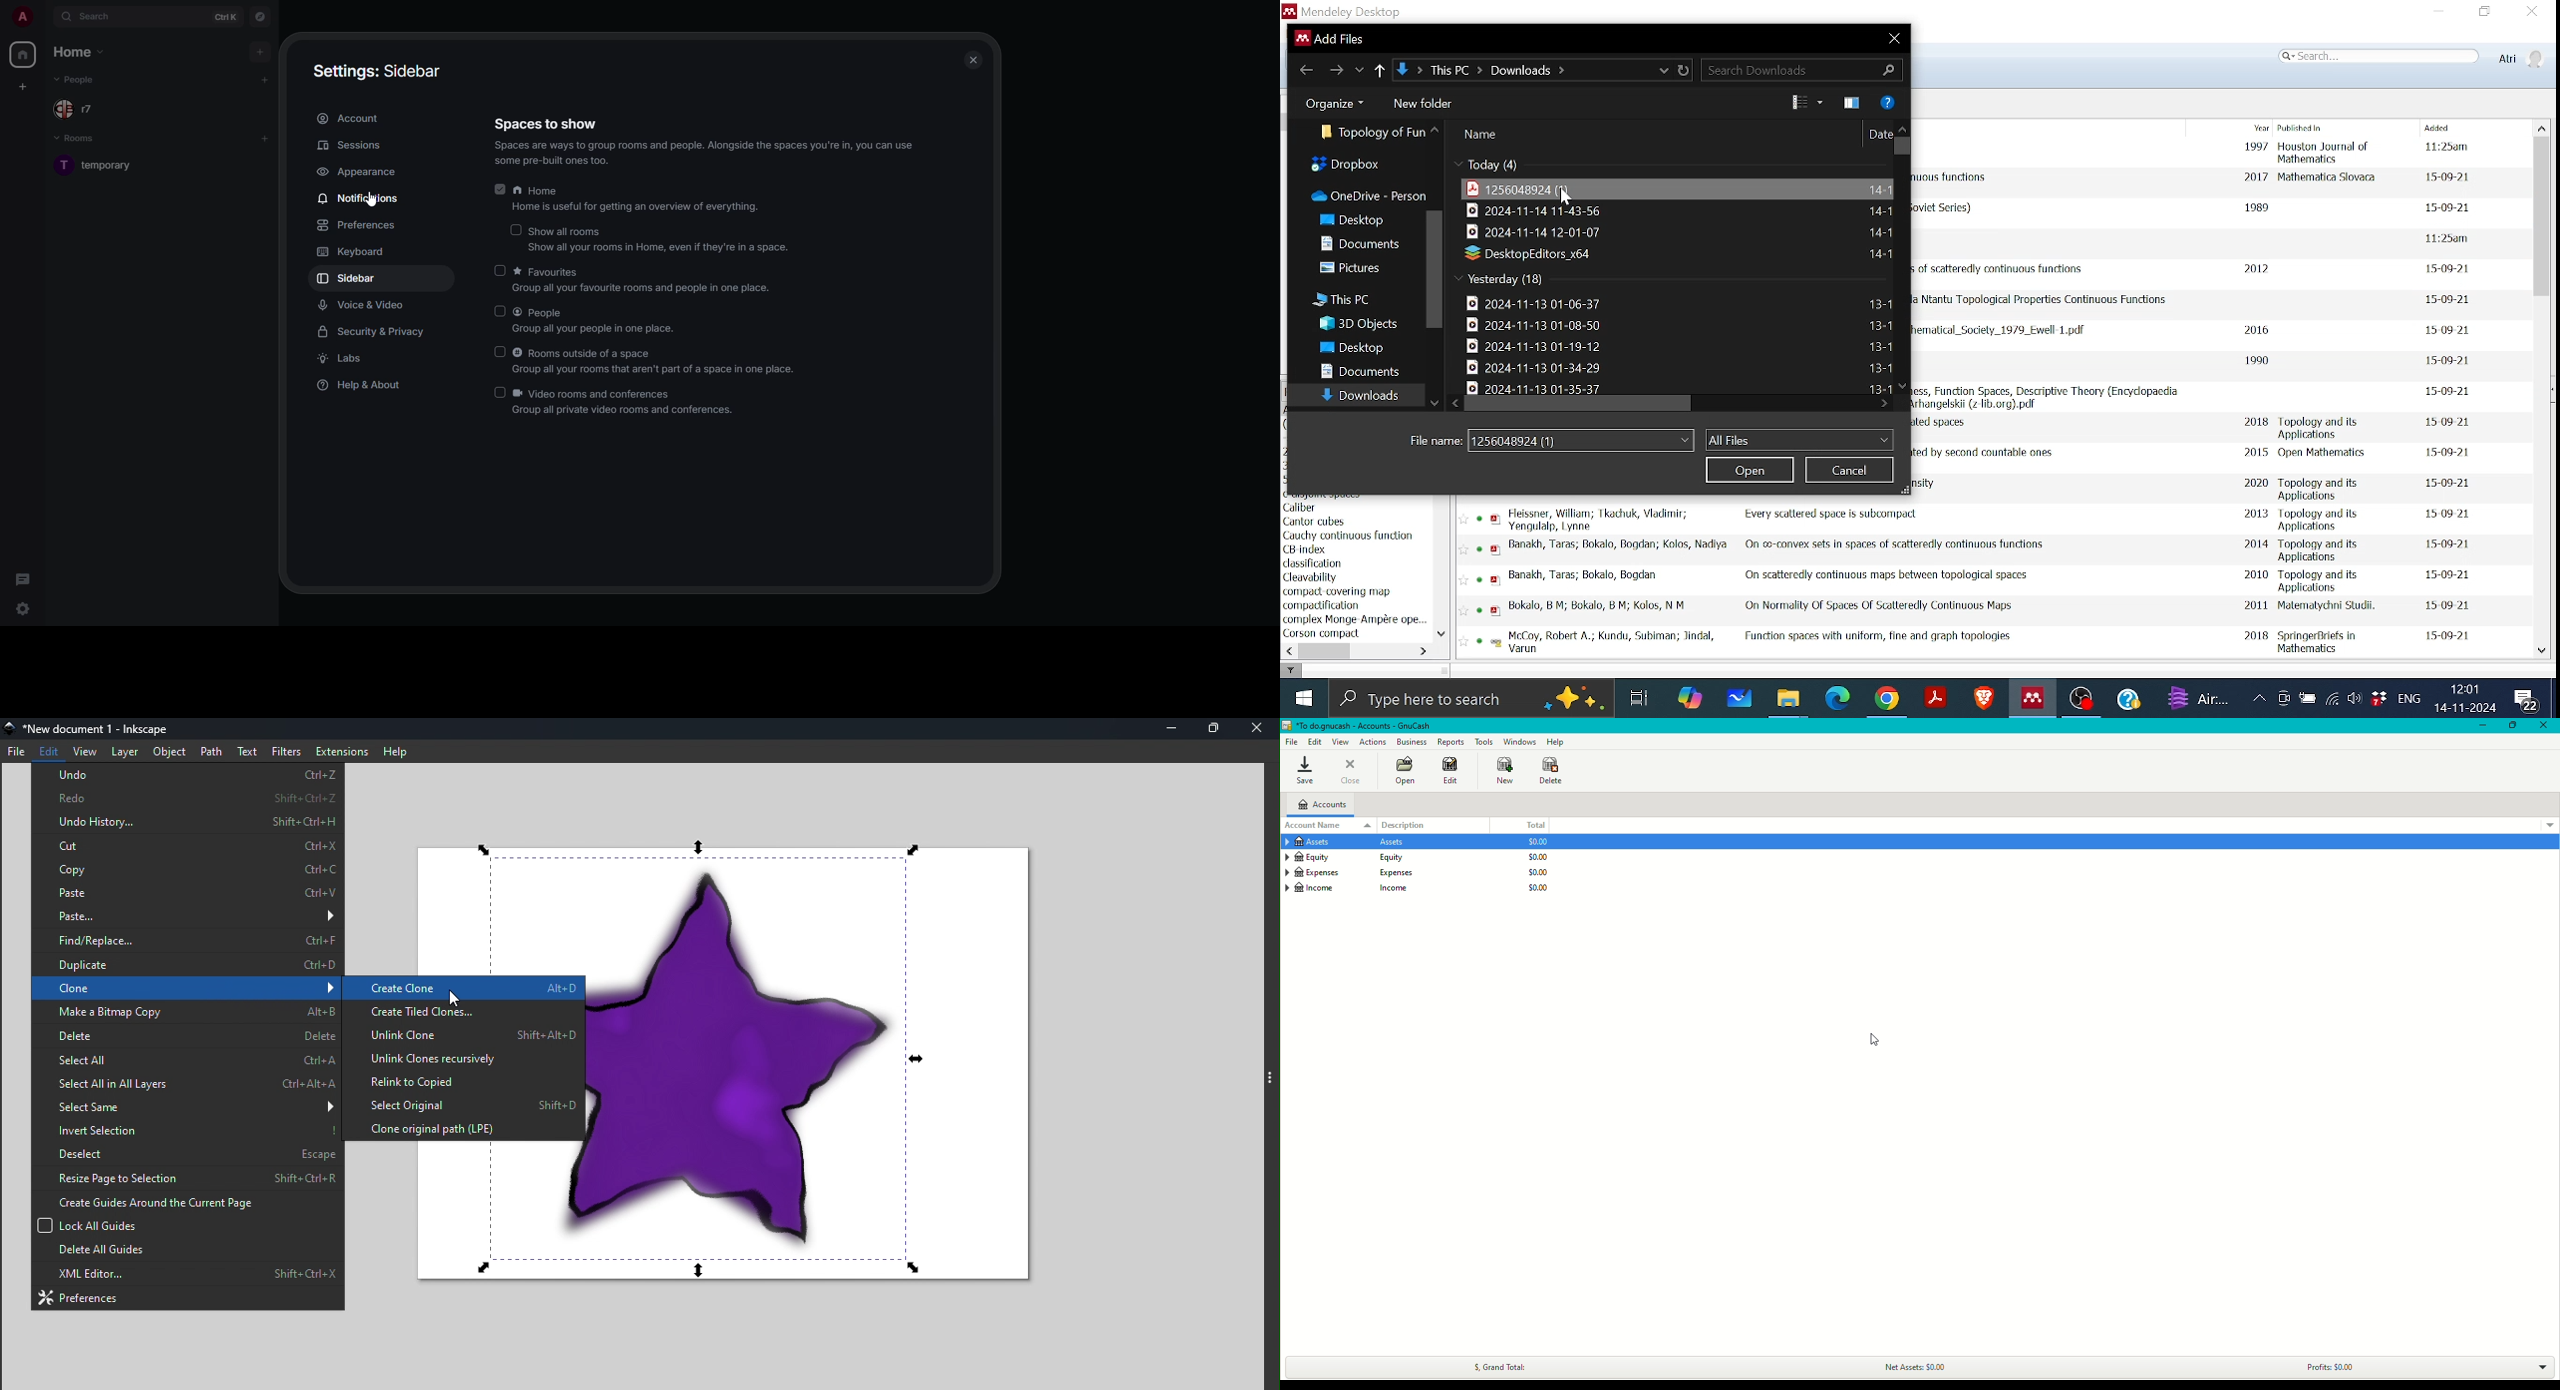 This screenshot has width=2576, height=1400. I want to click on voice & video, so click(361, 306).